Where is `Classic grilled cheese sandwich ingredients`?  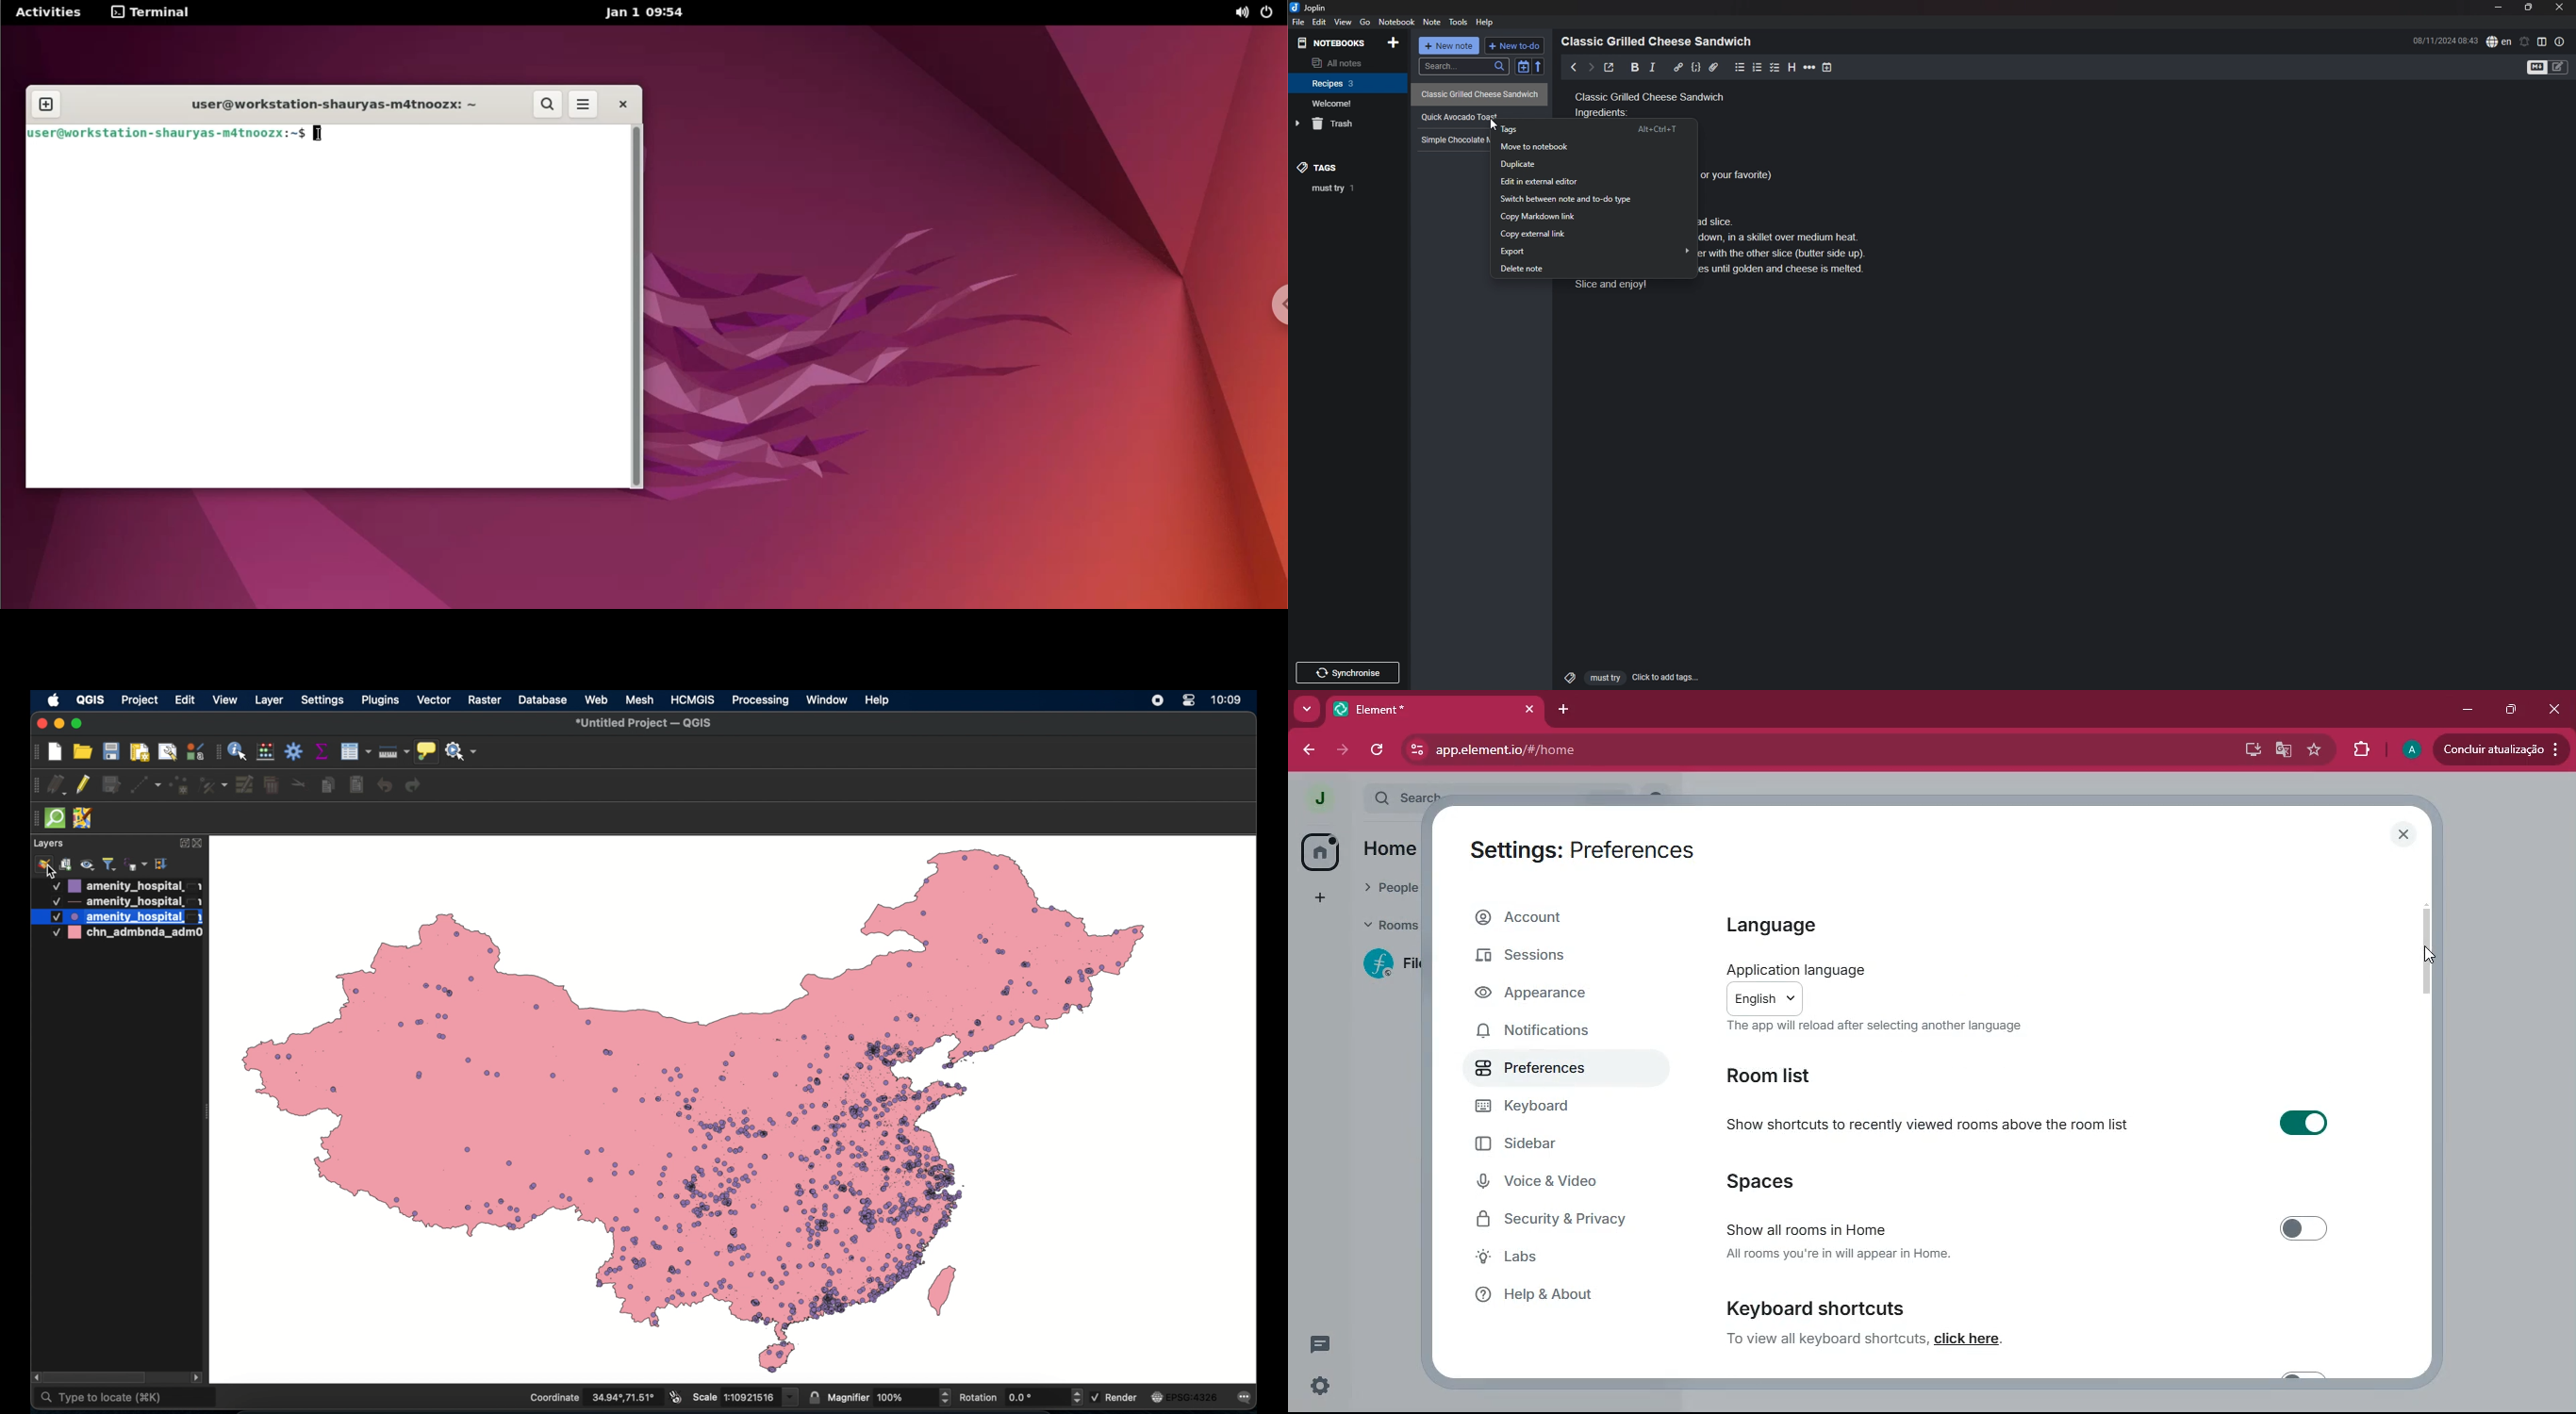 Classic grilled cheese sandwich ingredients is located at coordinates (1652, 103).